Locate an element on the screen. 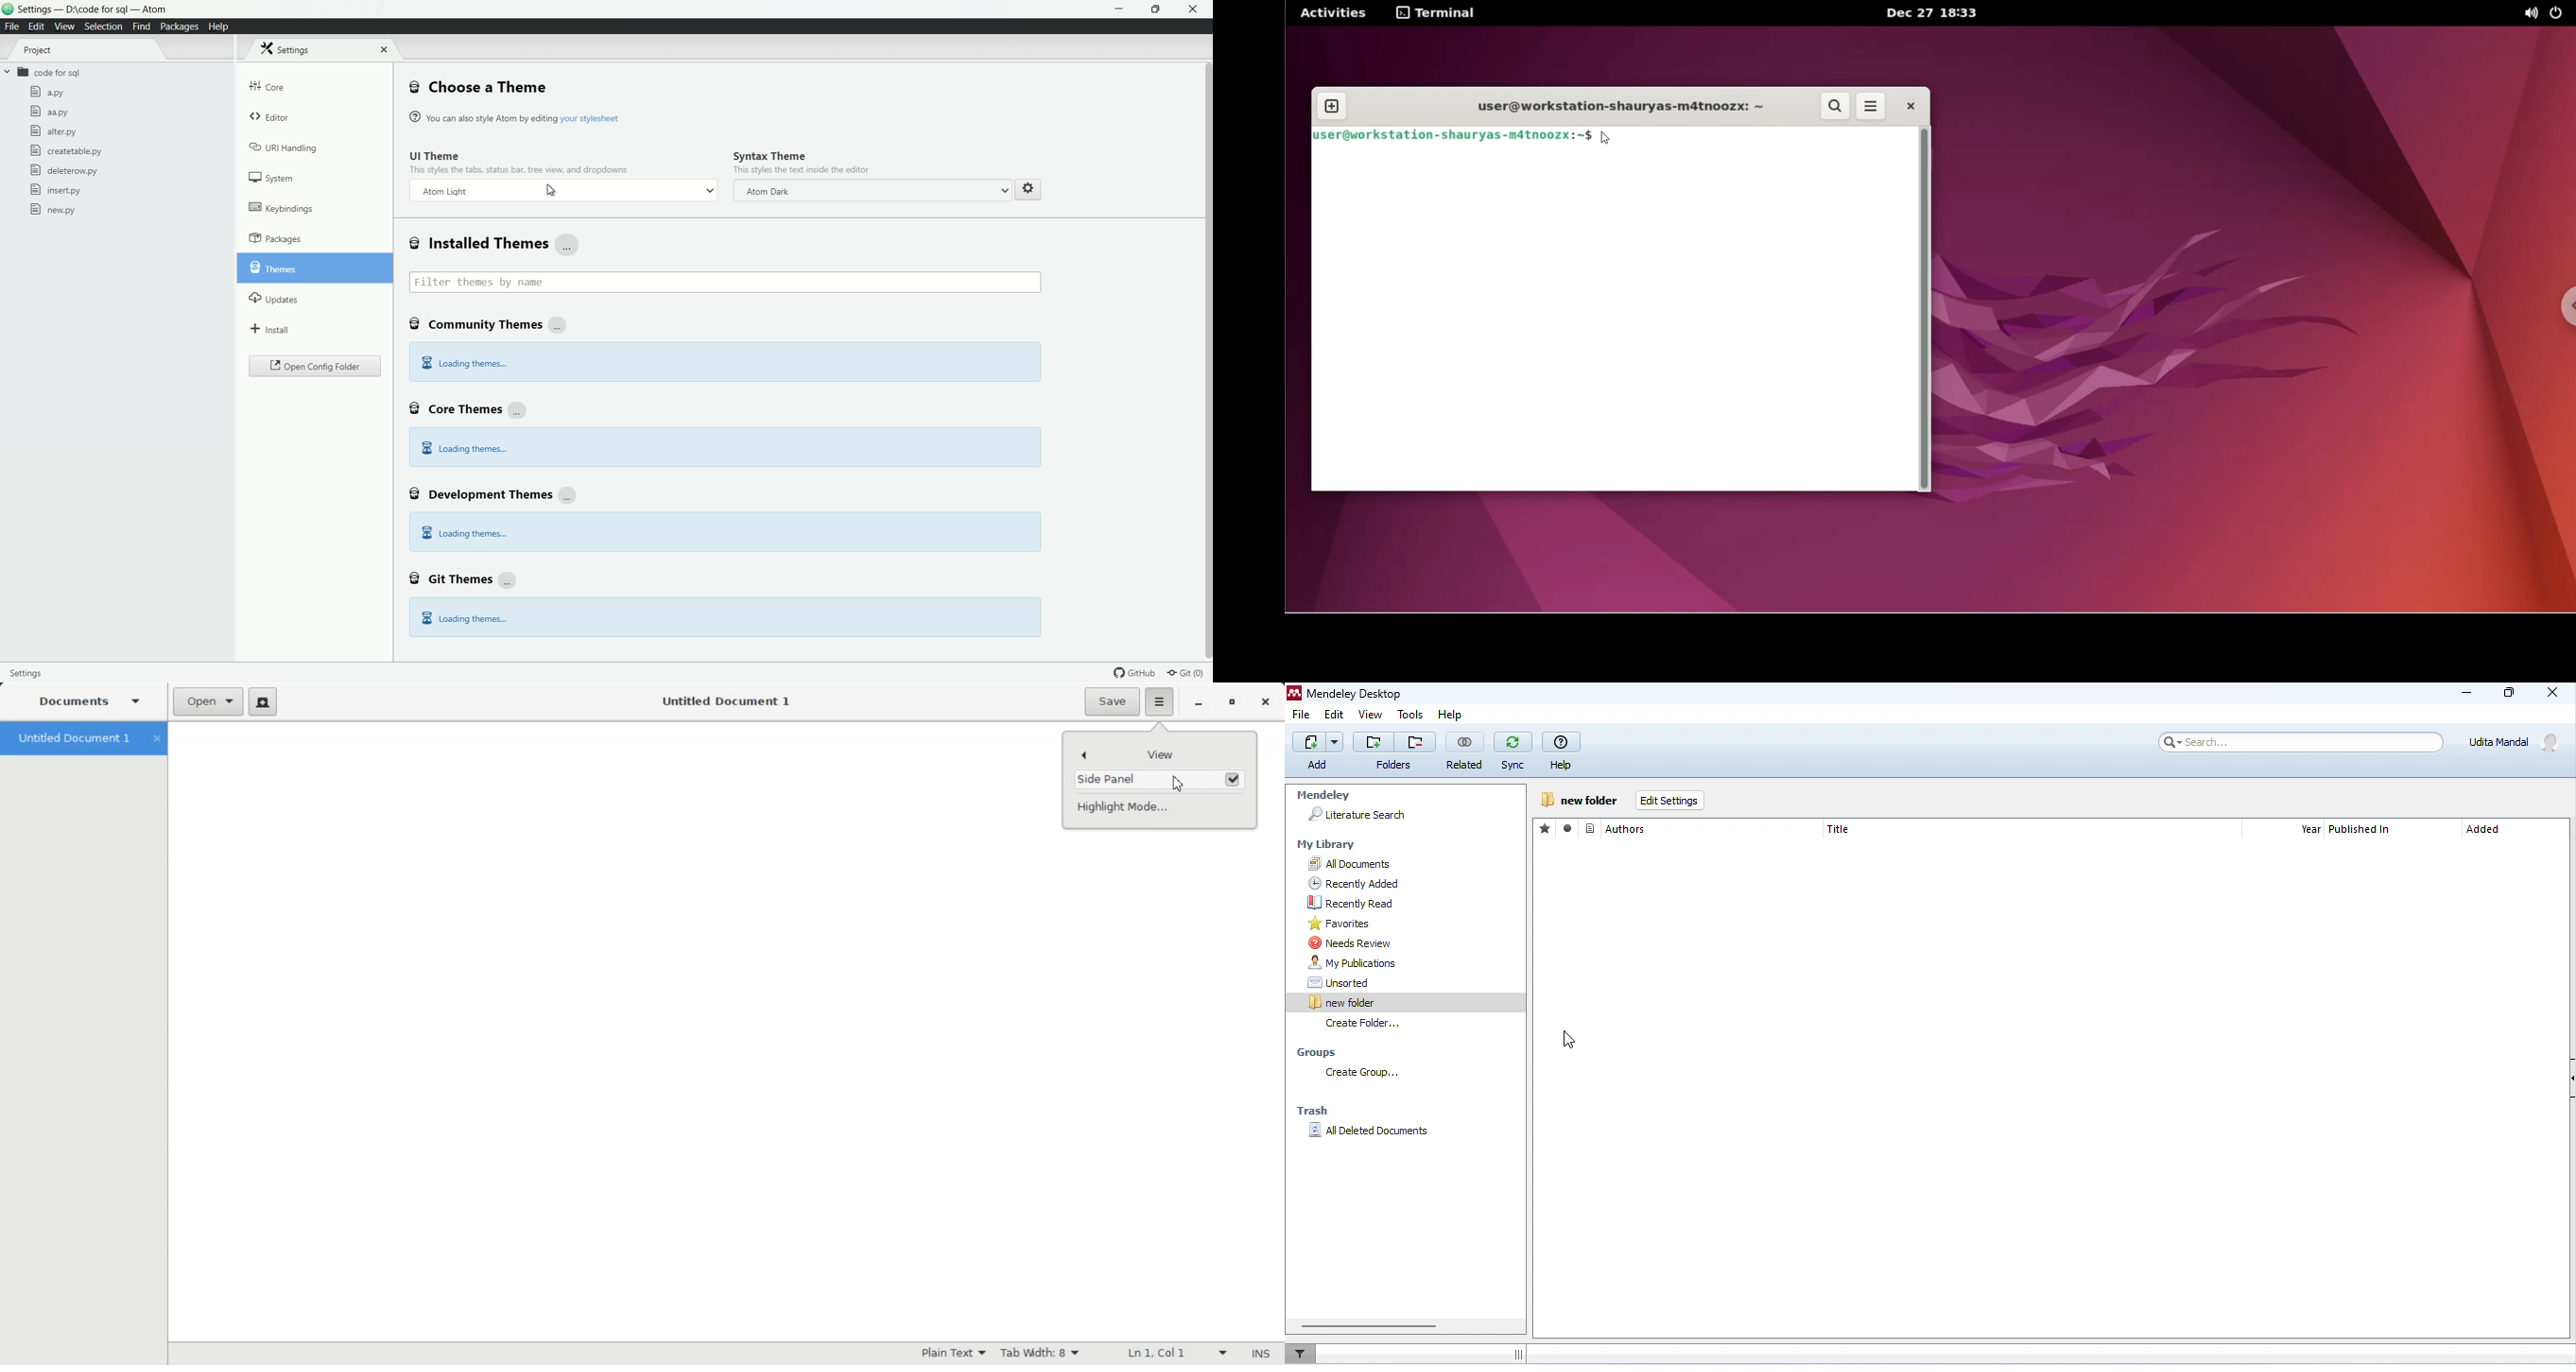  add is located at coordinates (1311, 751).